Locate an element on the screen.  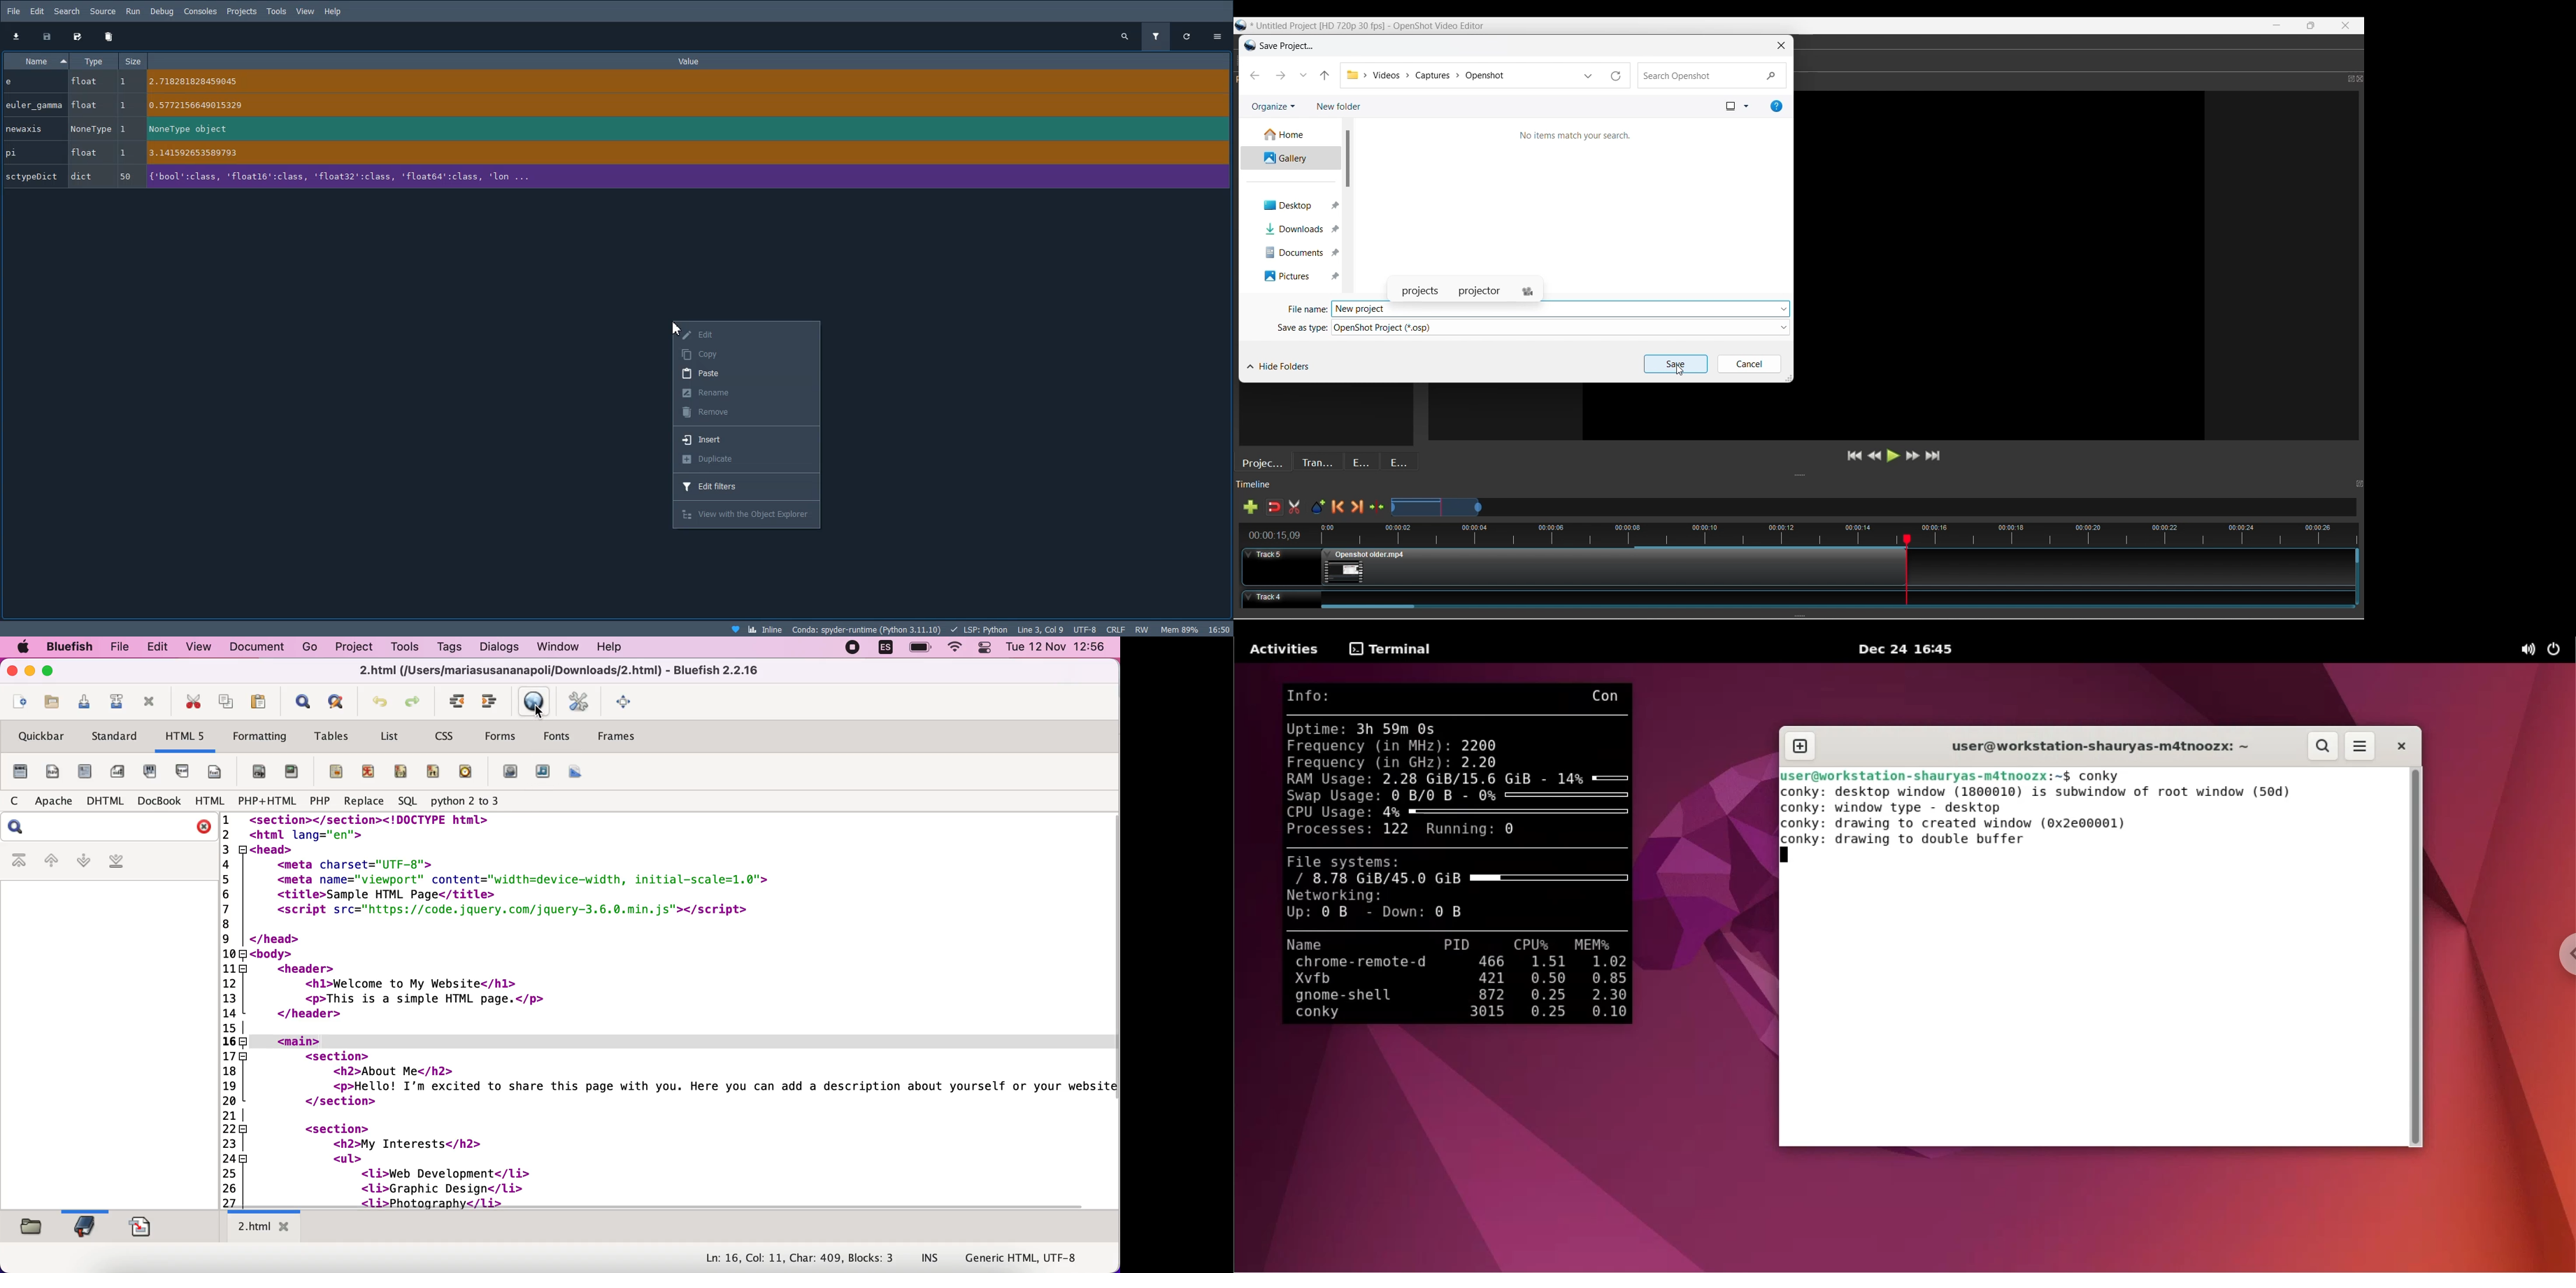
Tools is located at coordinates (276, 10).